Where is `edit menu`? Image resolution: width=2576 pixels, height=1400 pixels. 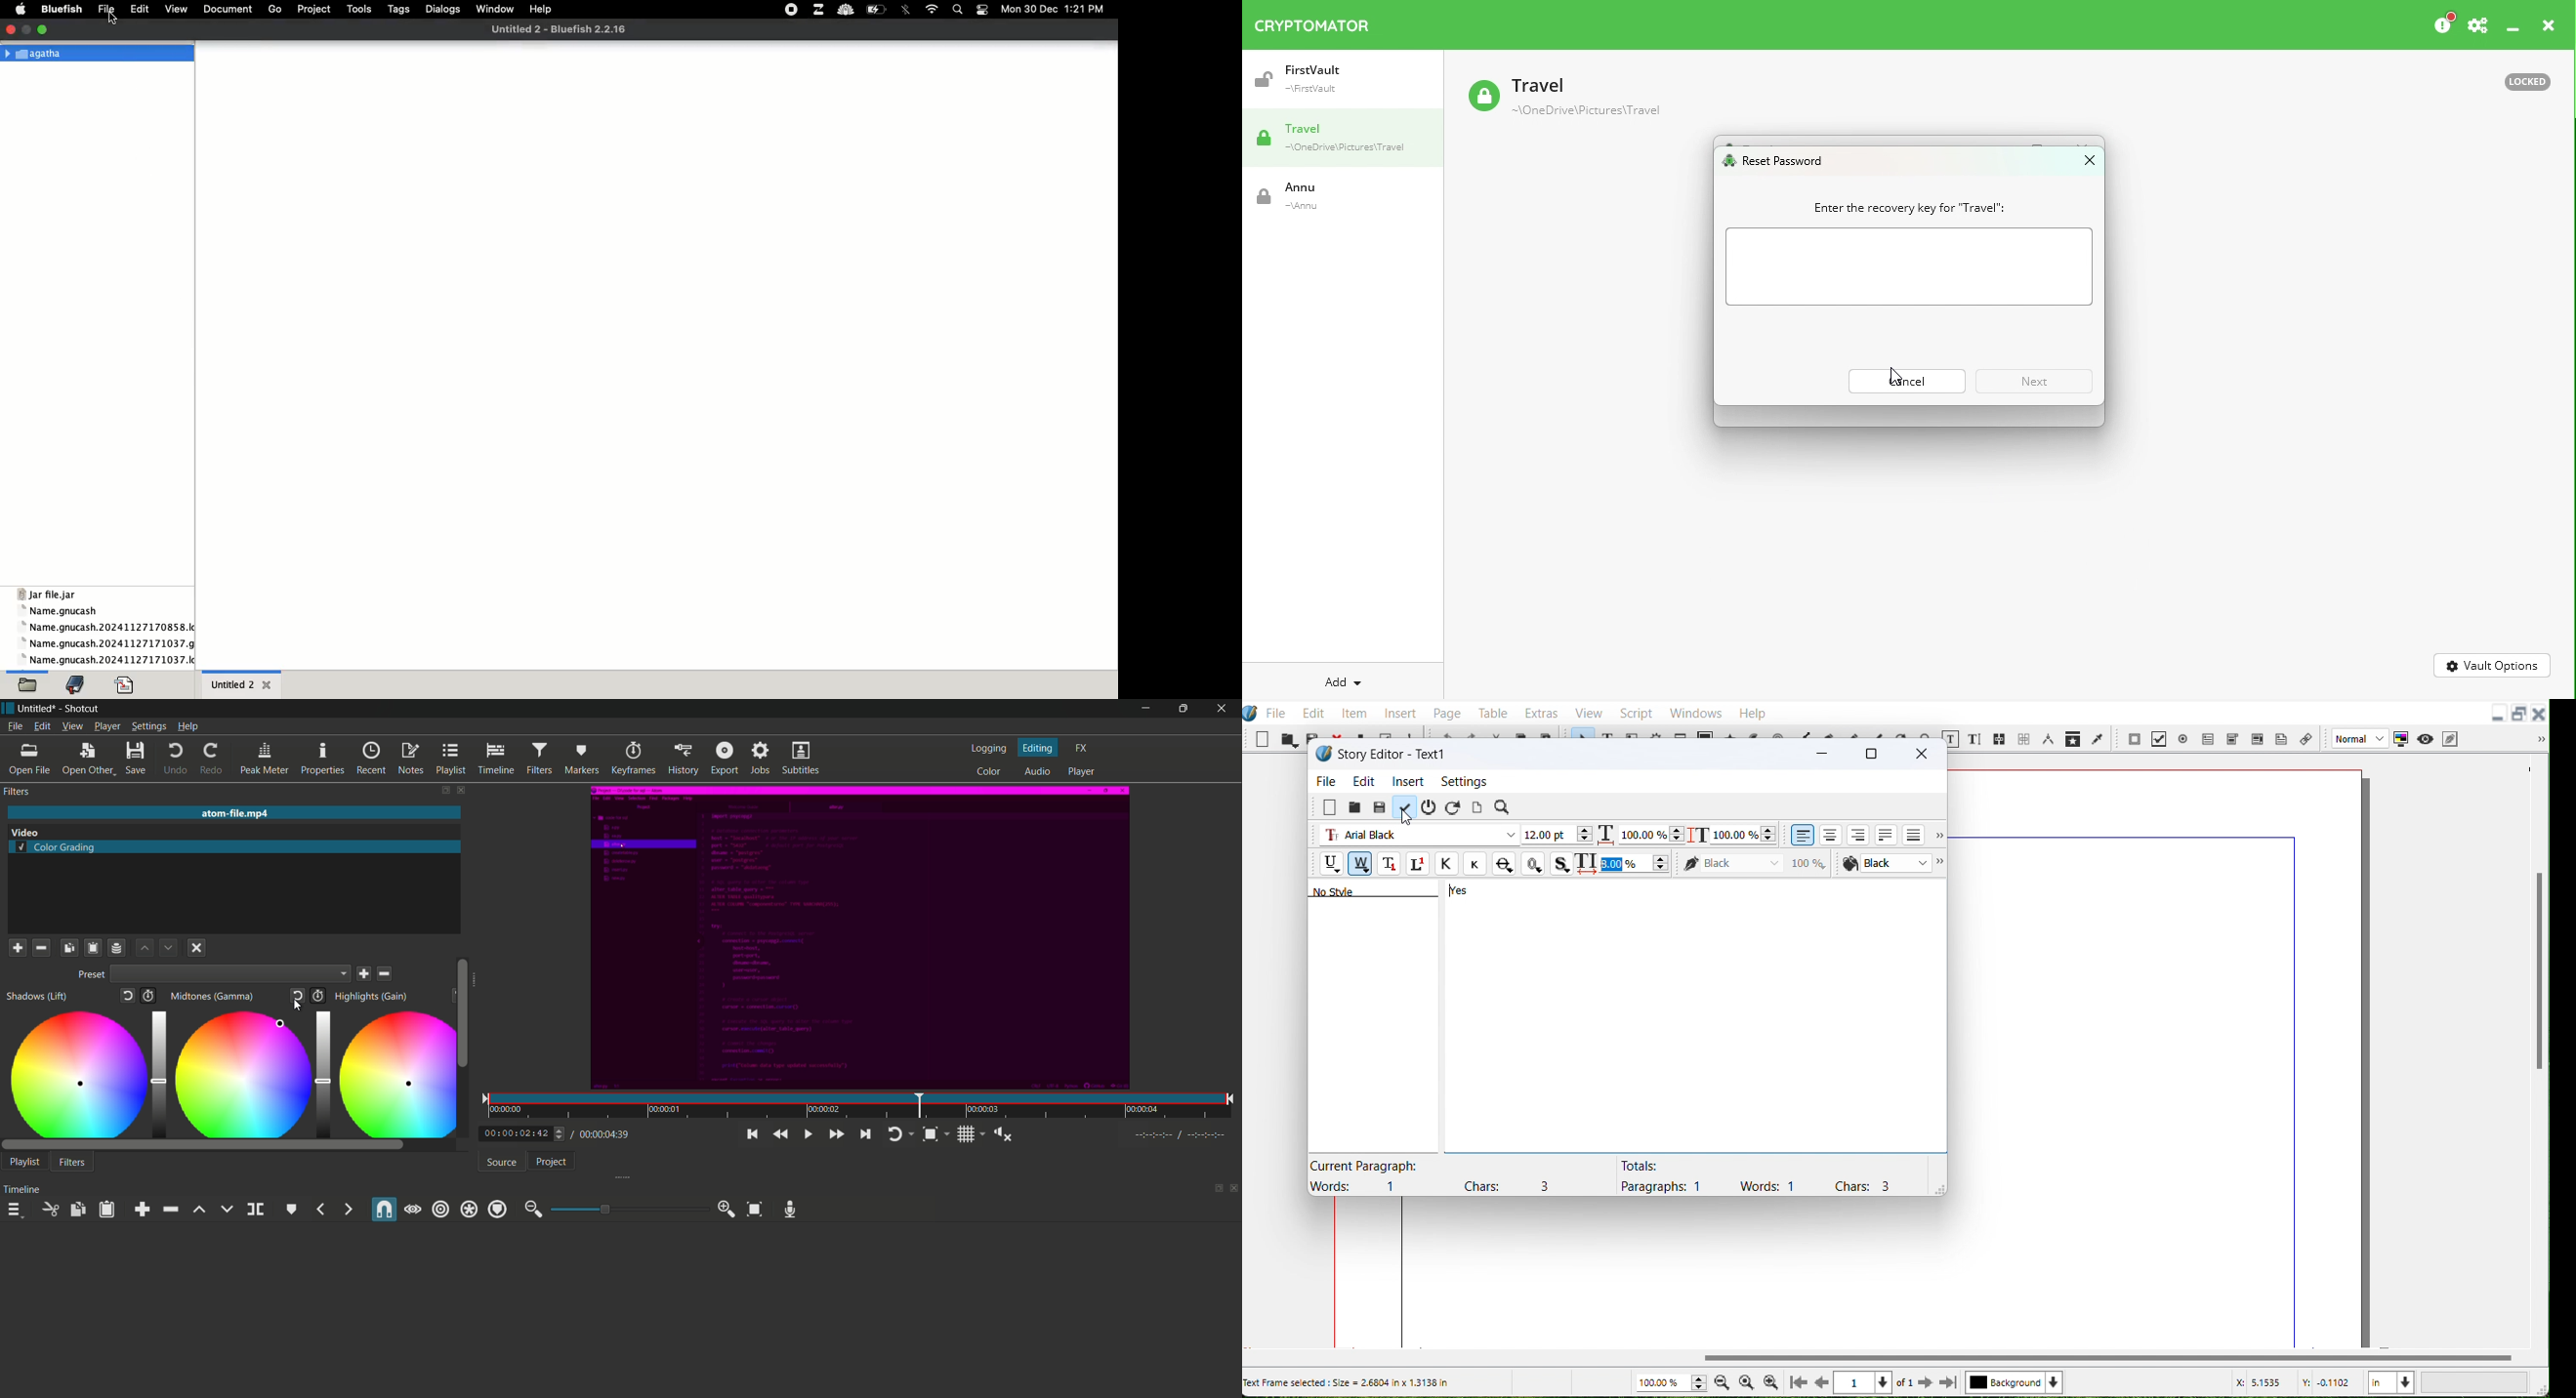
edit menu is located at coordinates (41, 726).